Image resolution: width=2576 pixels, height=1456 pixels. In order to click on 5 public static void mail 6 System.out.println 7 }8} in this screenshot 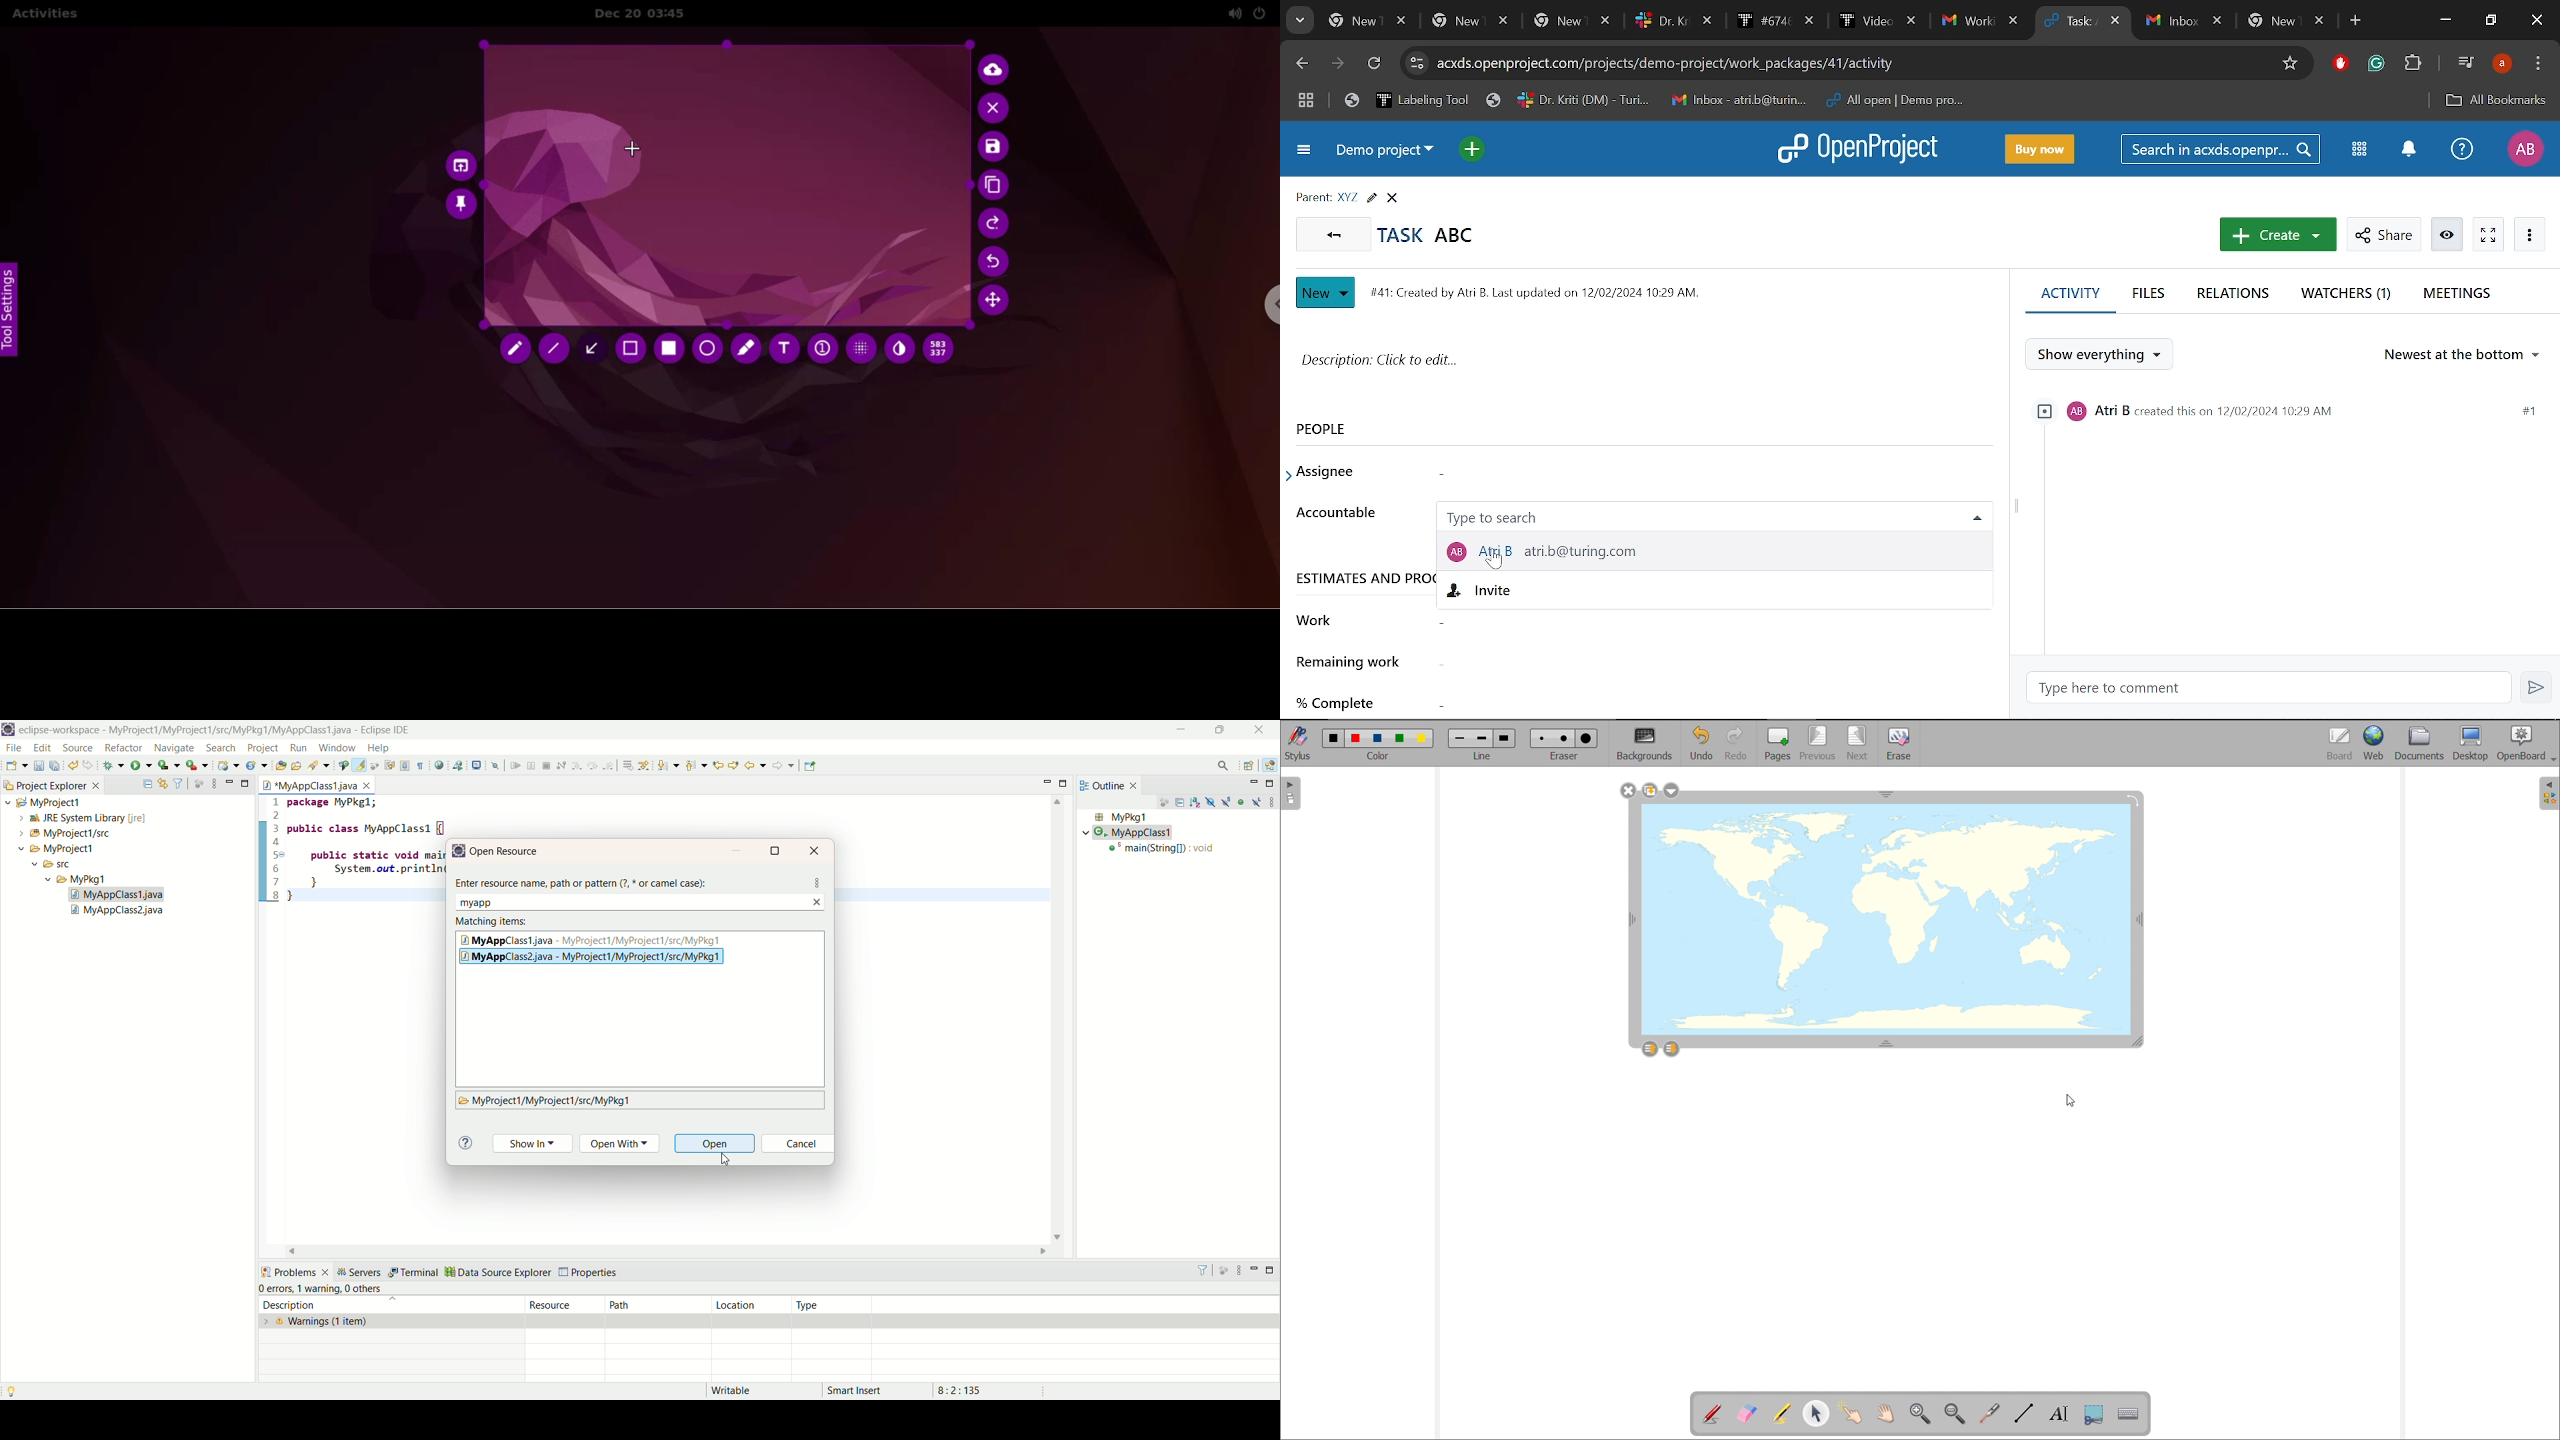, I will do `click(346, 875)`.